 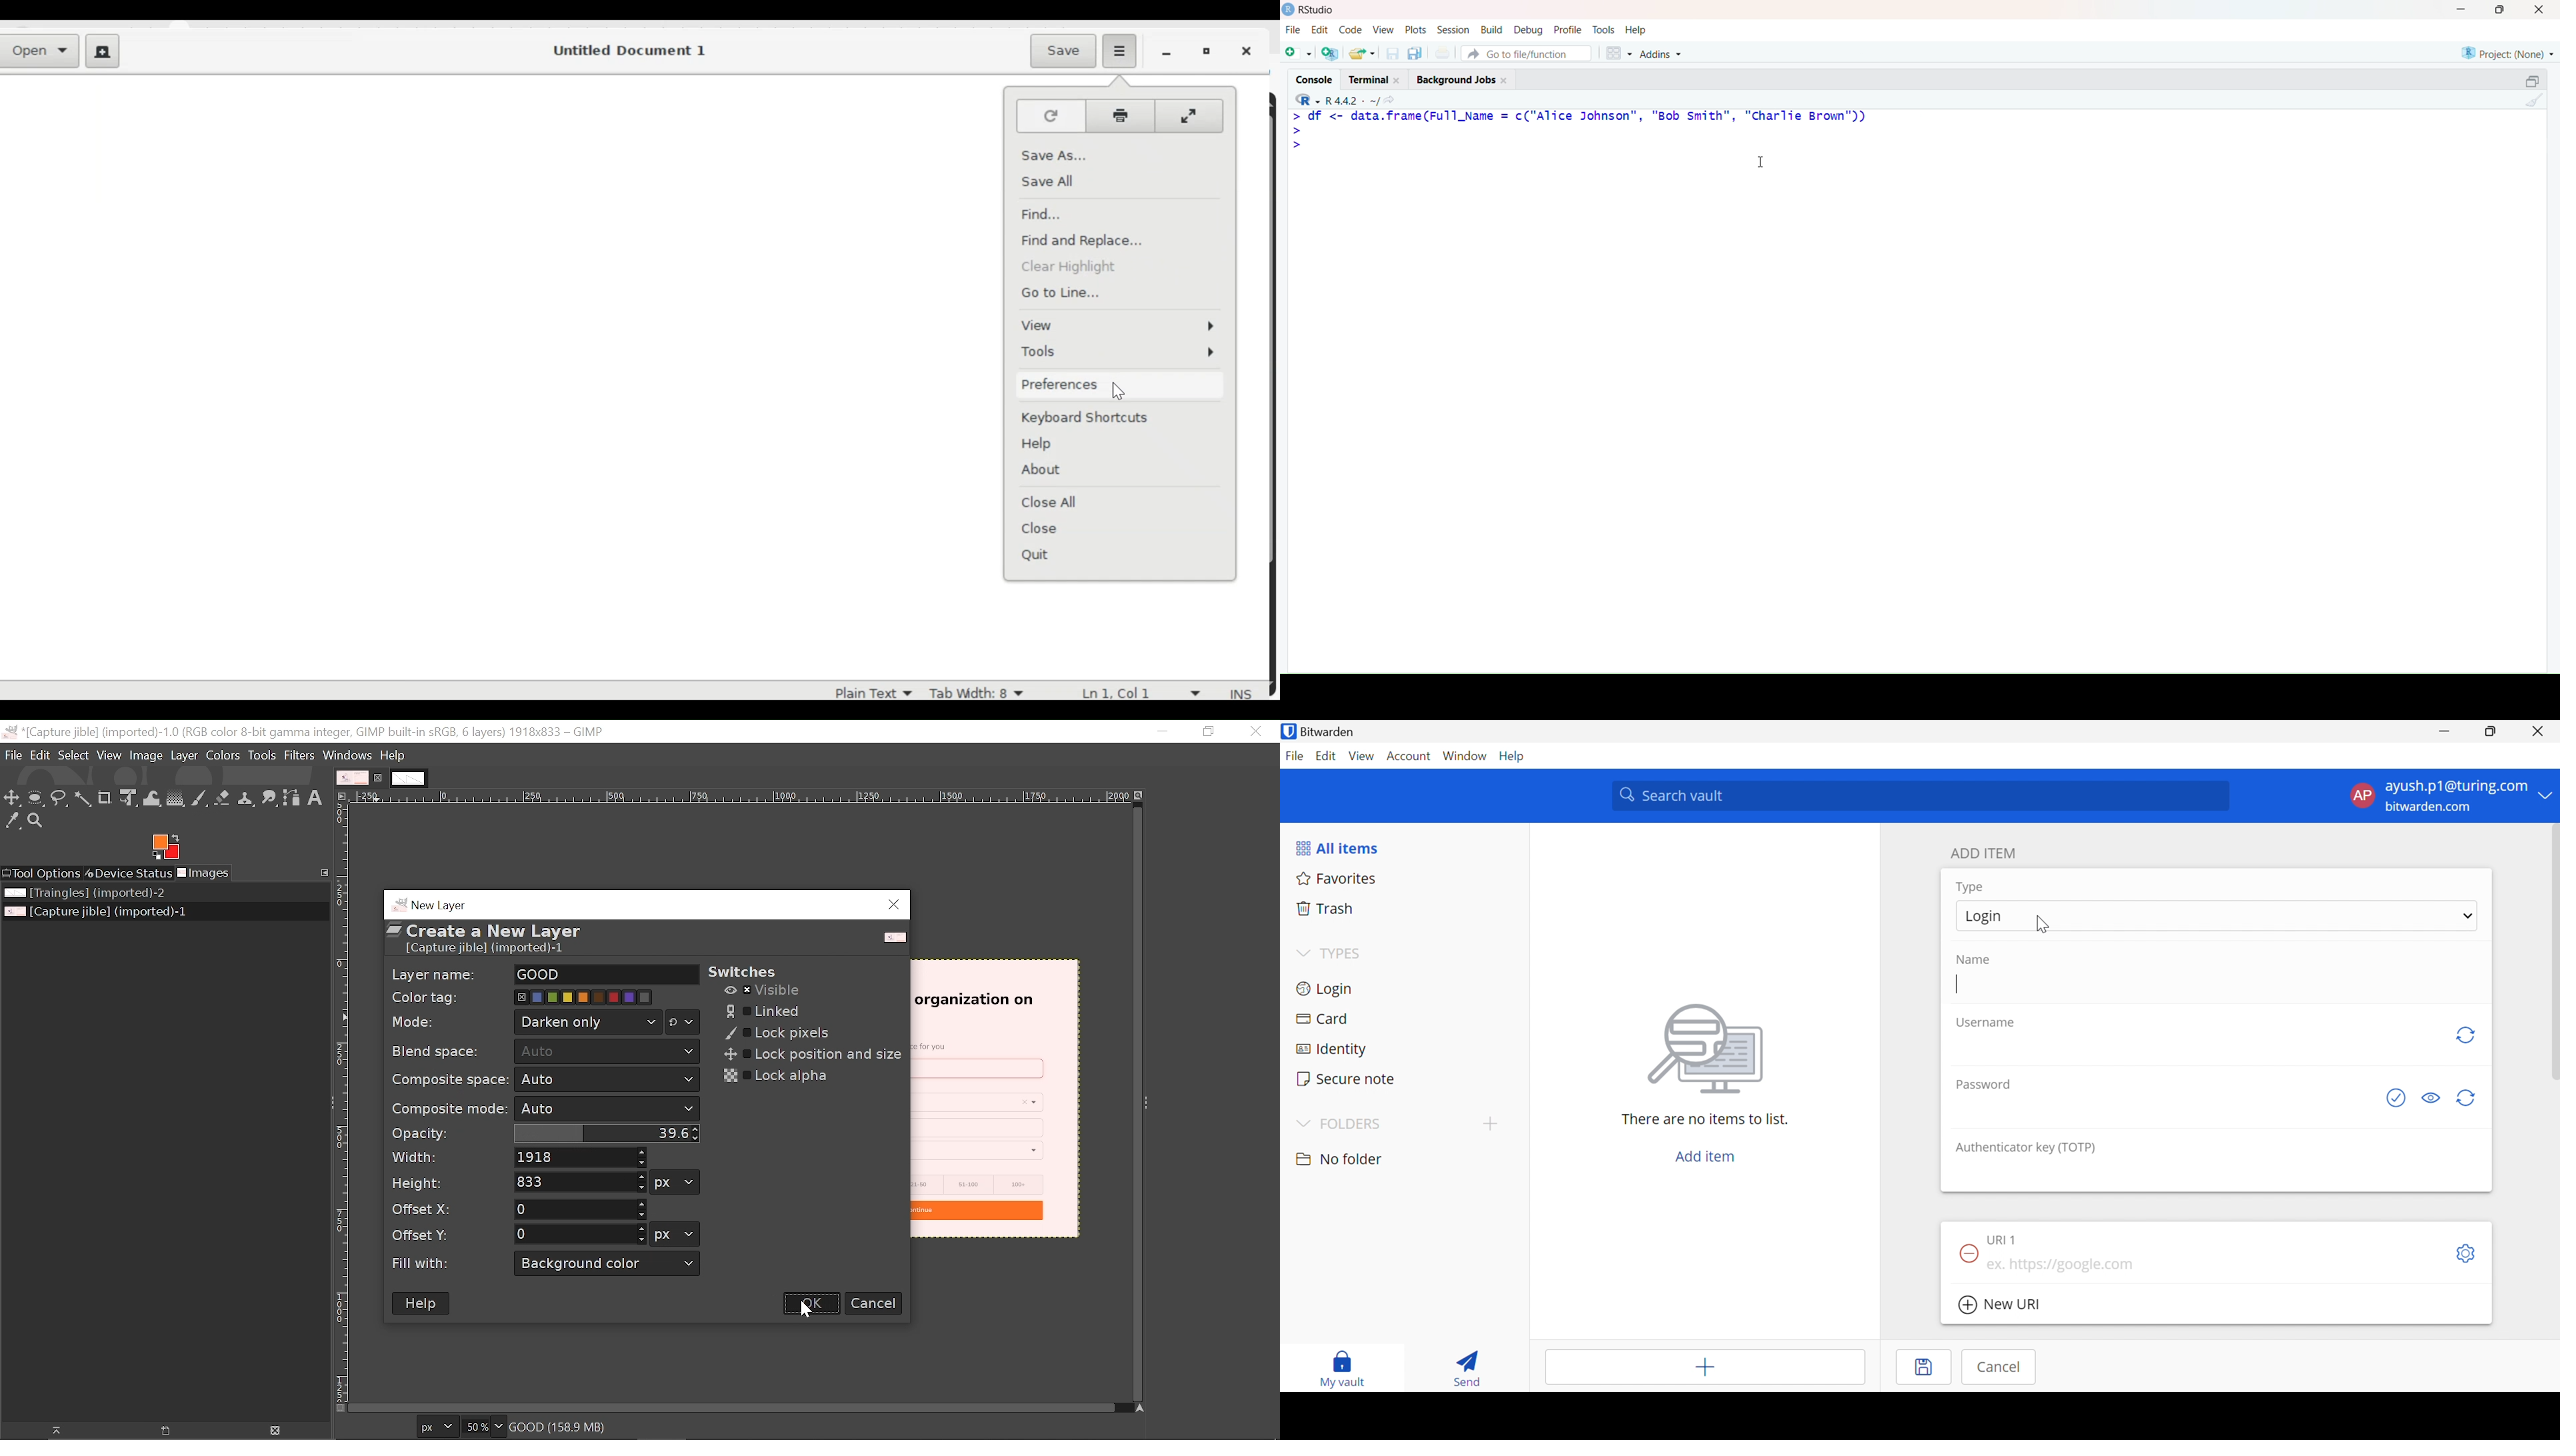 What do you see at coordinates (2465, 1035) in the screenshot?
I see `Generate username` at bounding box center [2465, 1035].